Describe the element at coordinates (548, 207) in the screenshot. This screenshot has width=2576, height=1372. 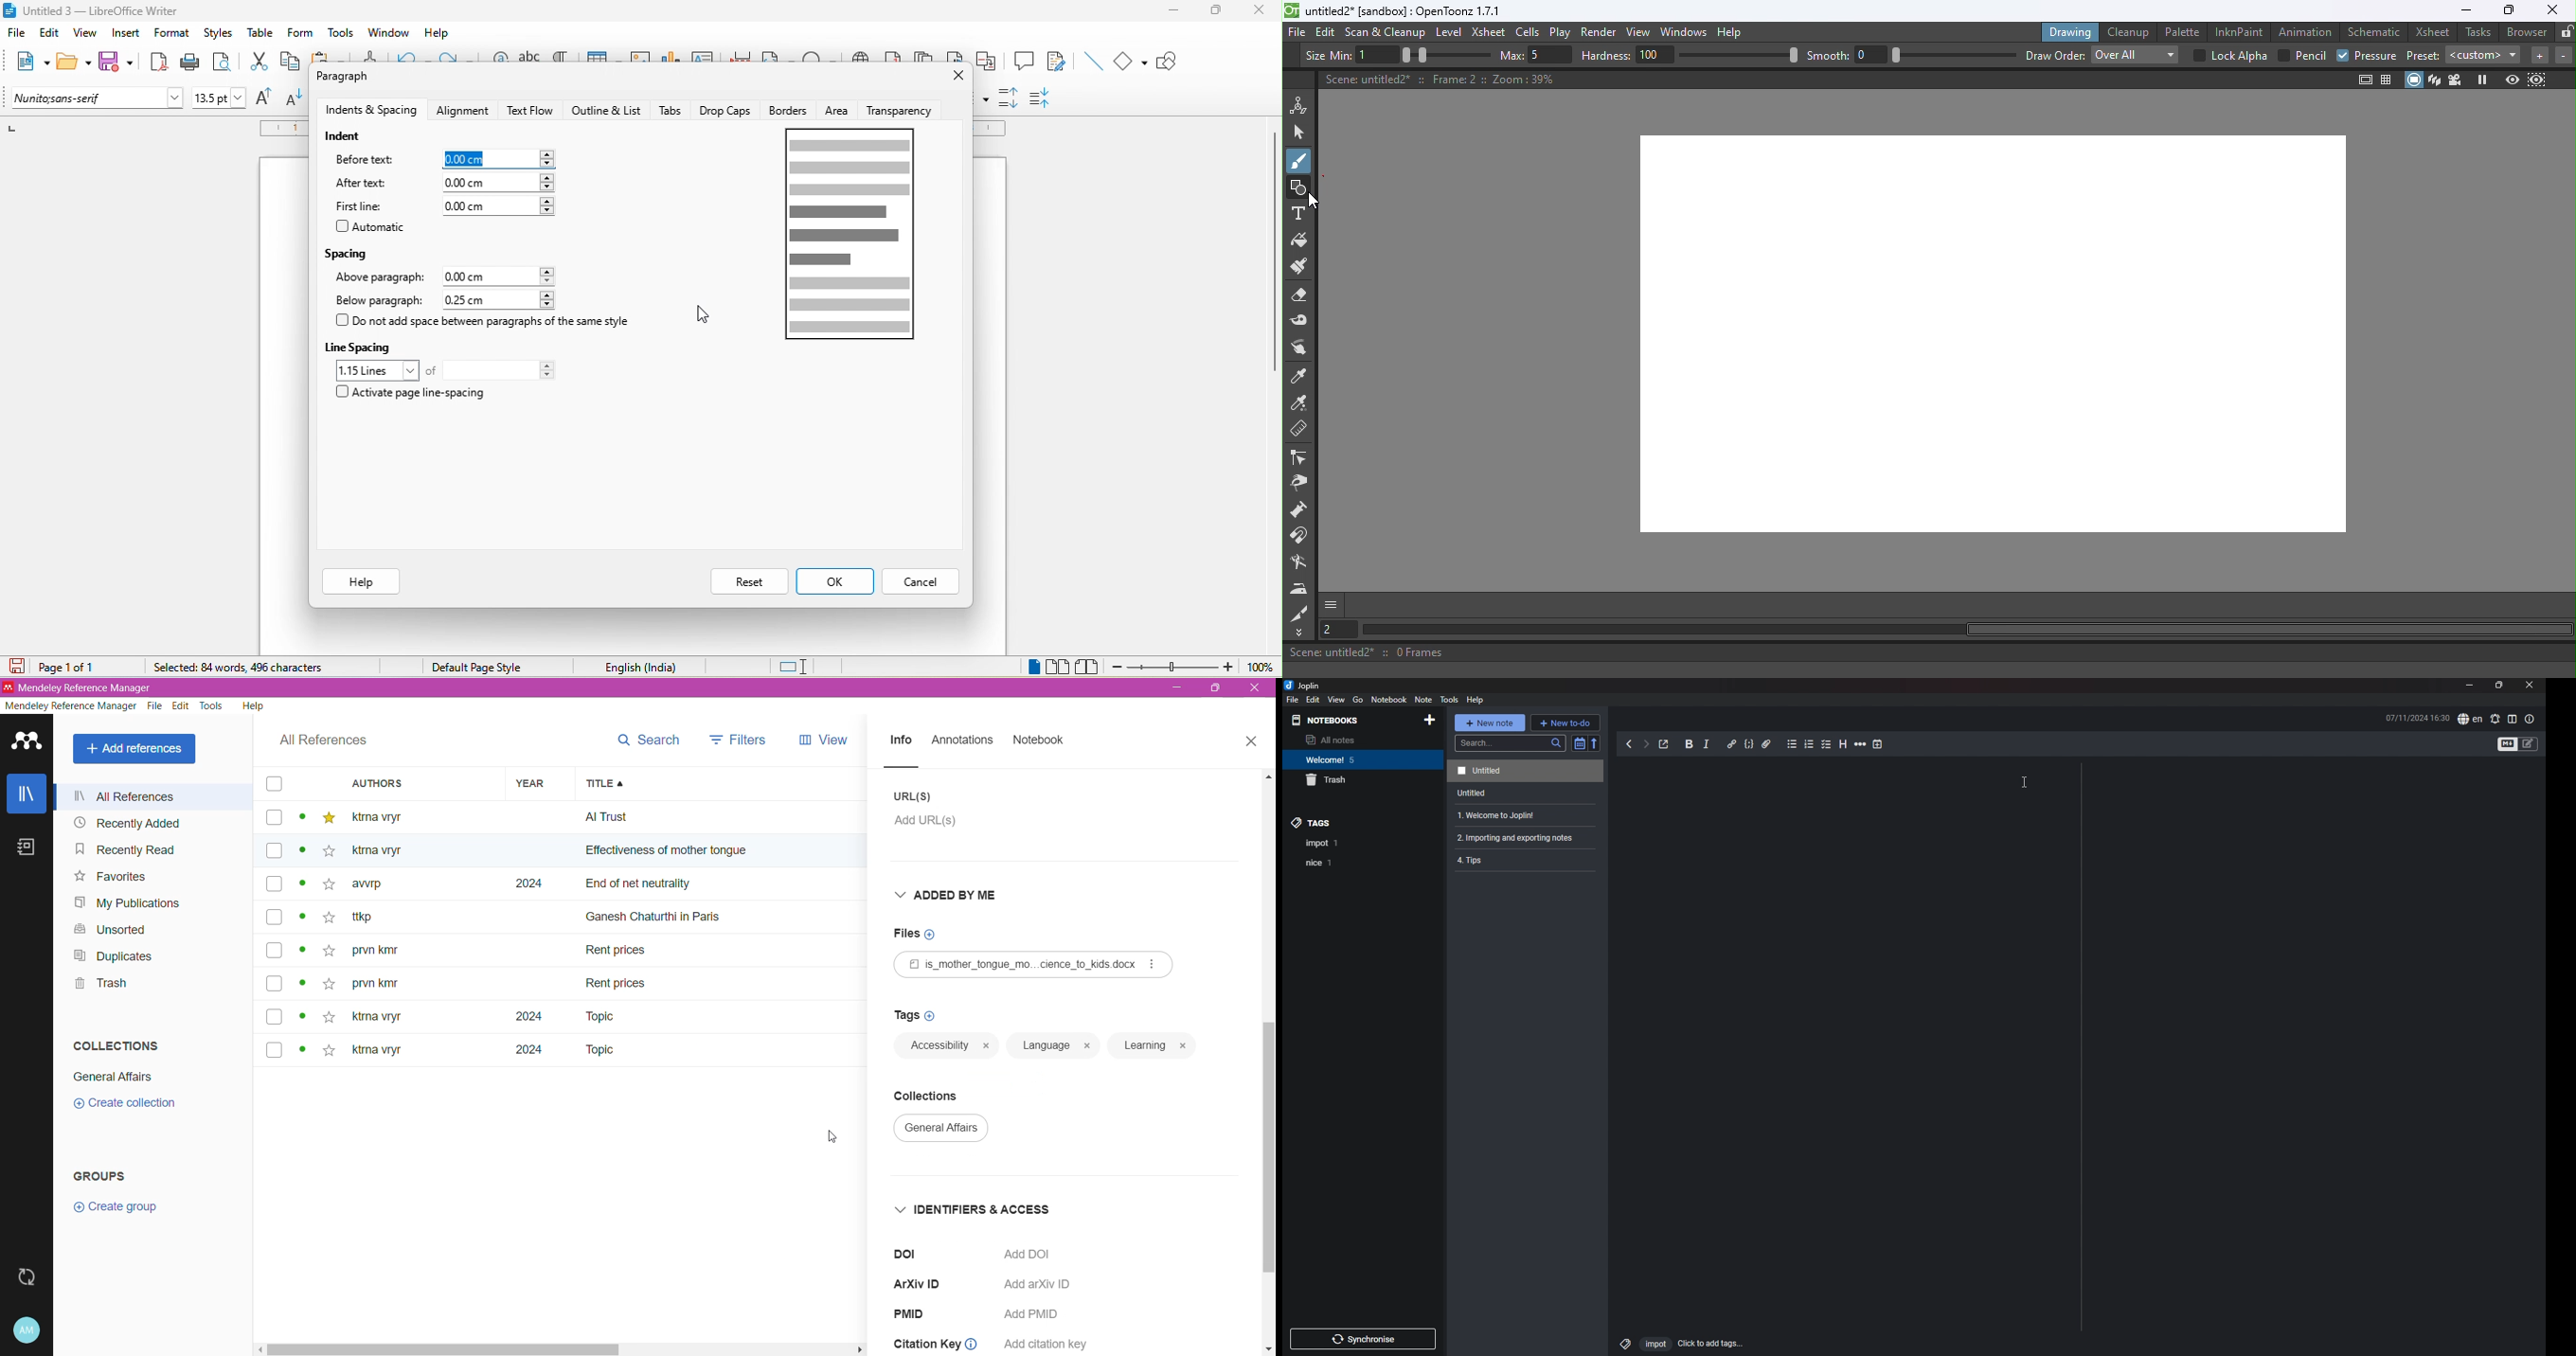
I see `increase or decrease` at that location.